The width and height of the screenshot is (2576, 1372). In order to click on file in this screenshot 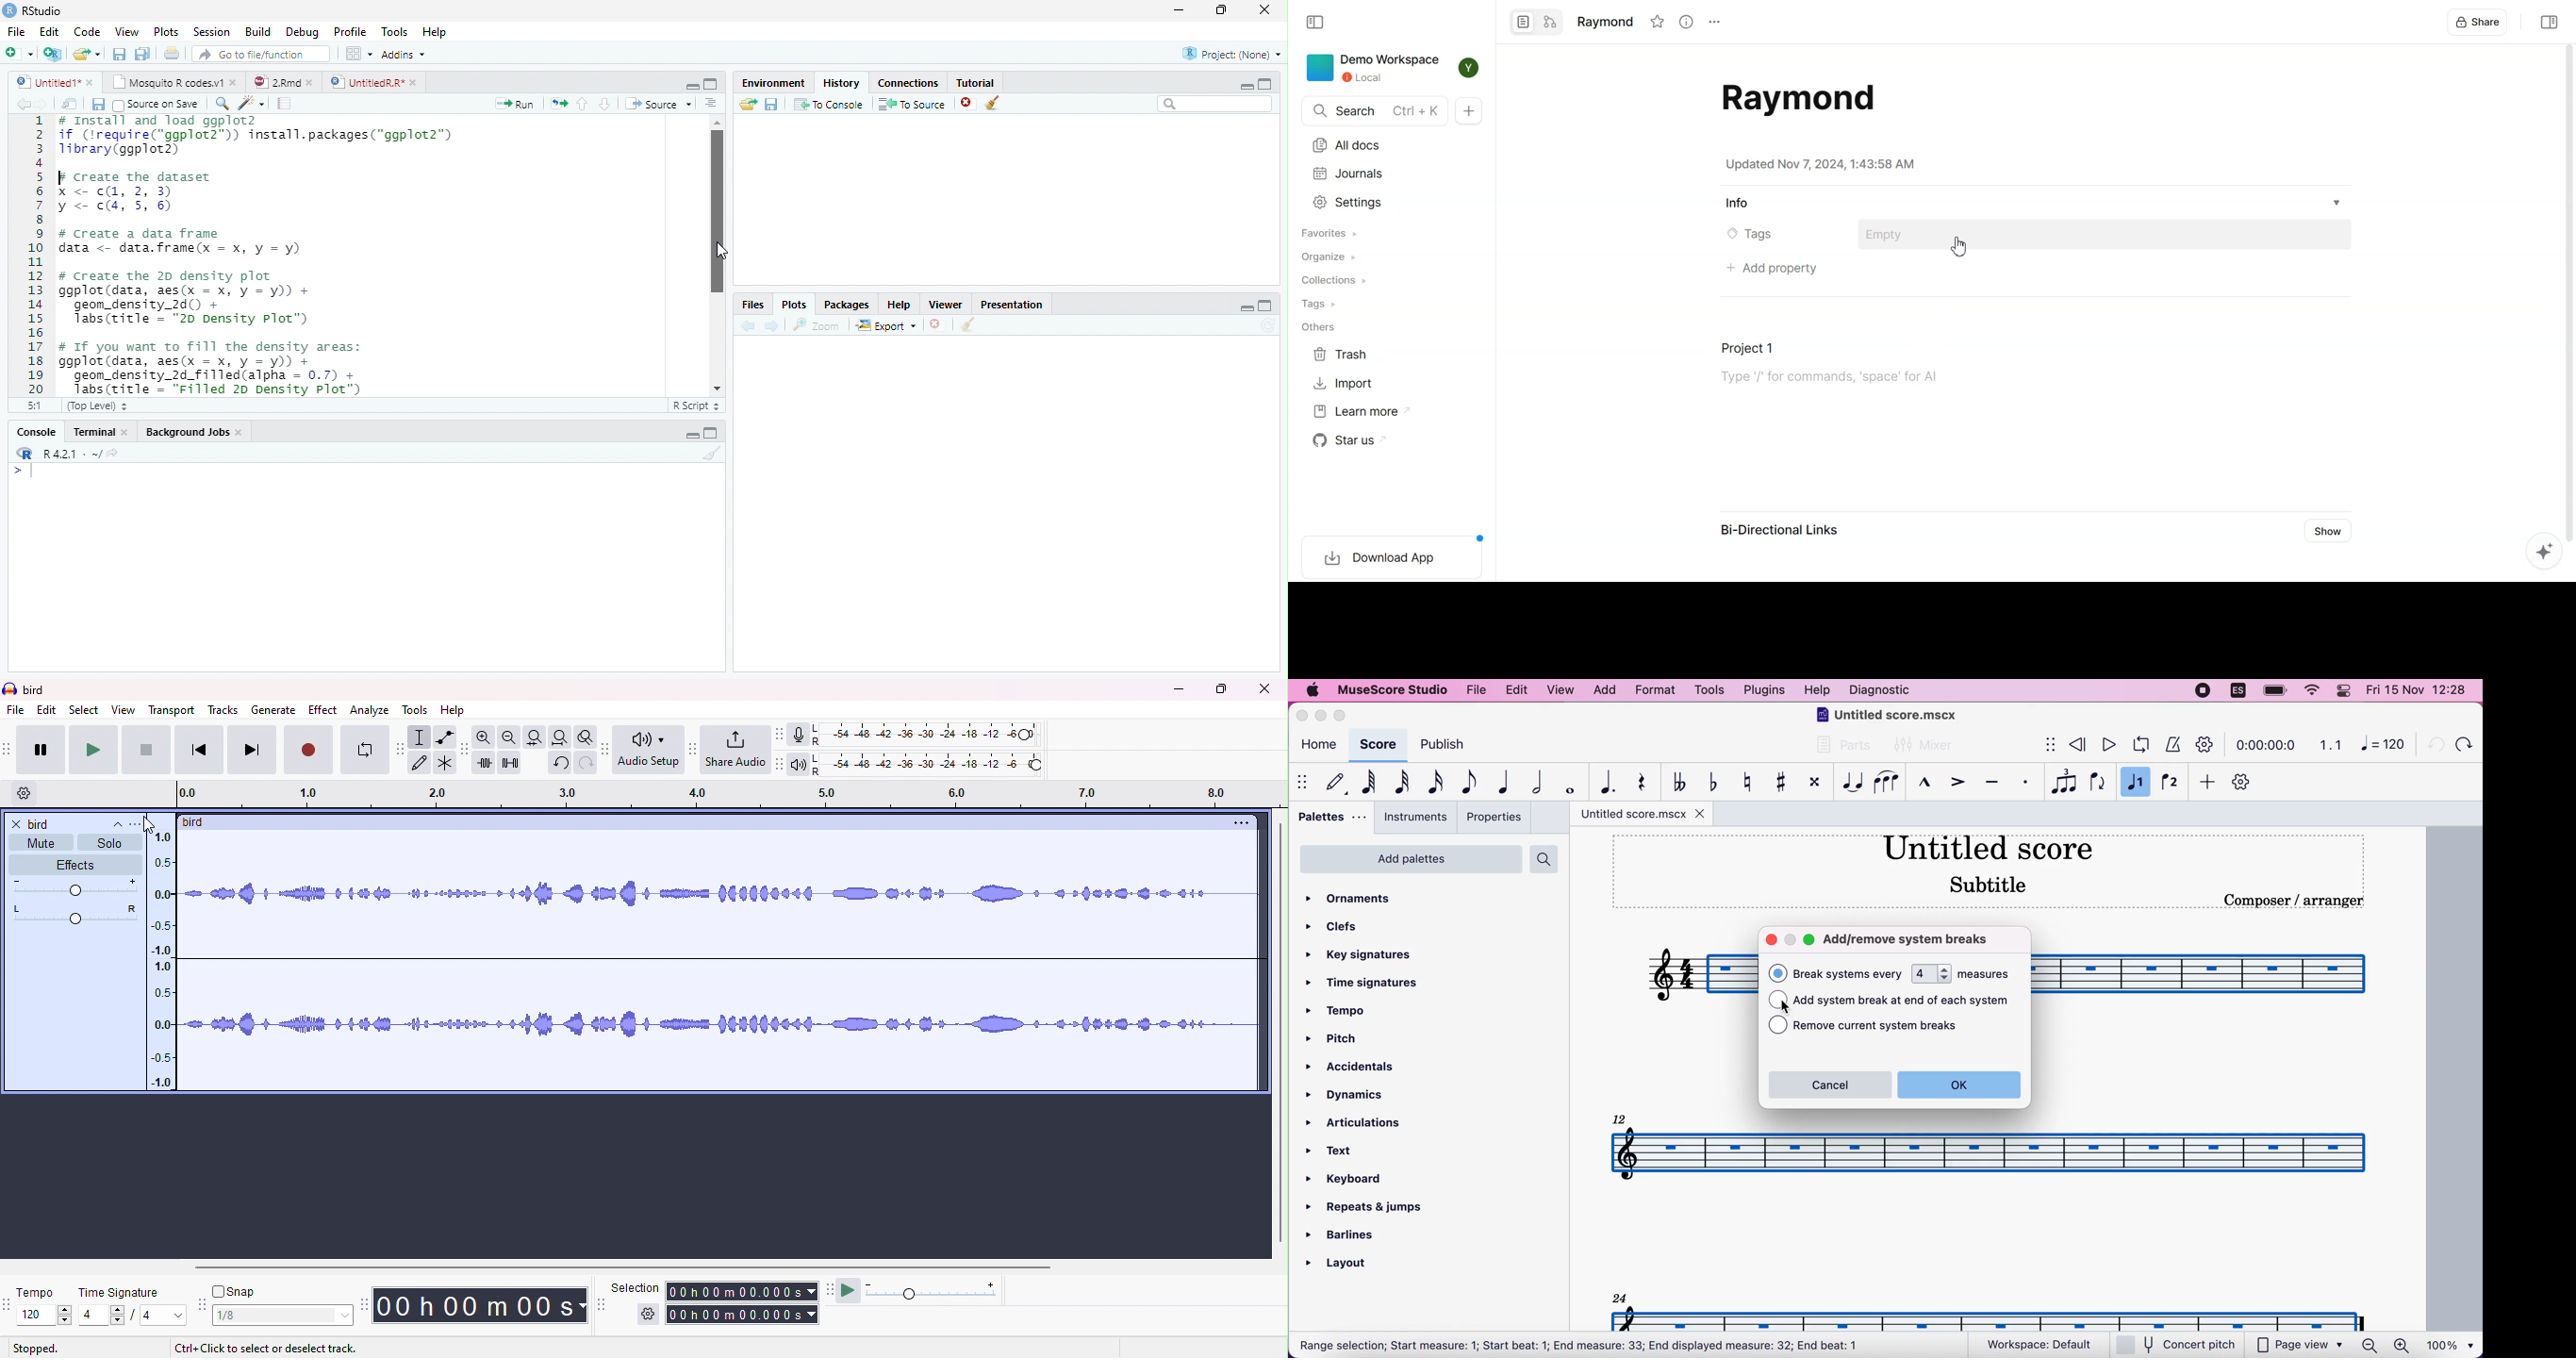, I will do `click(16, 709)`.